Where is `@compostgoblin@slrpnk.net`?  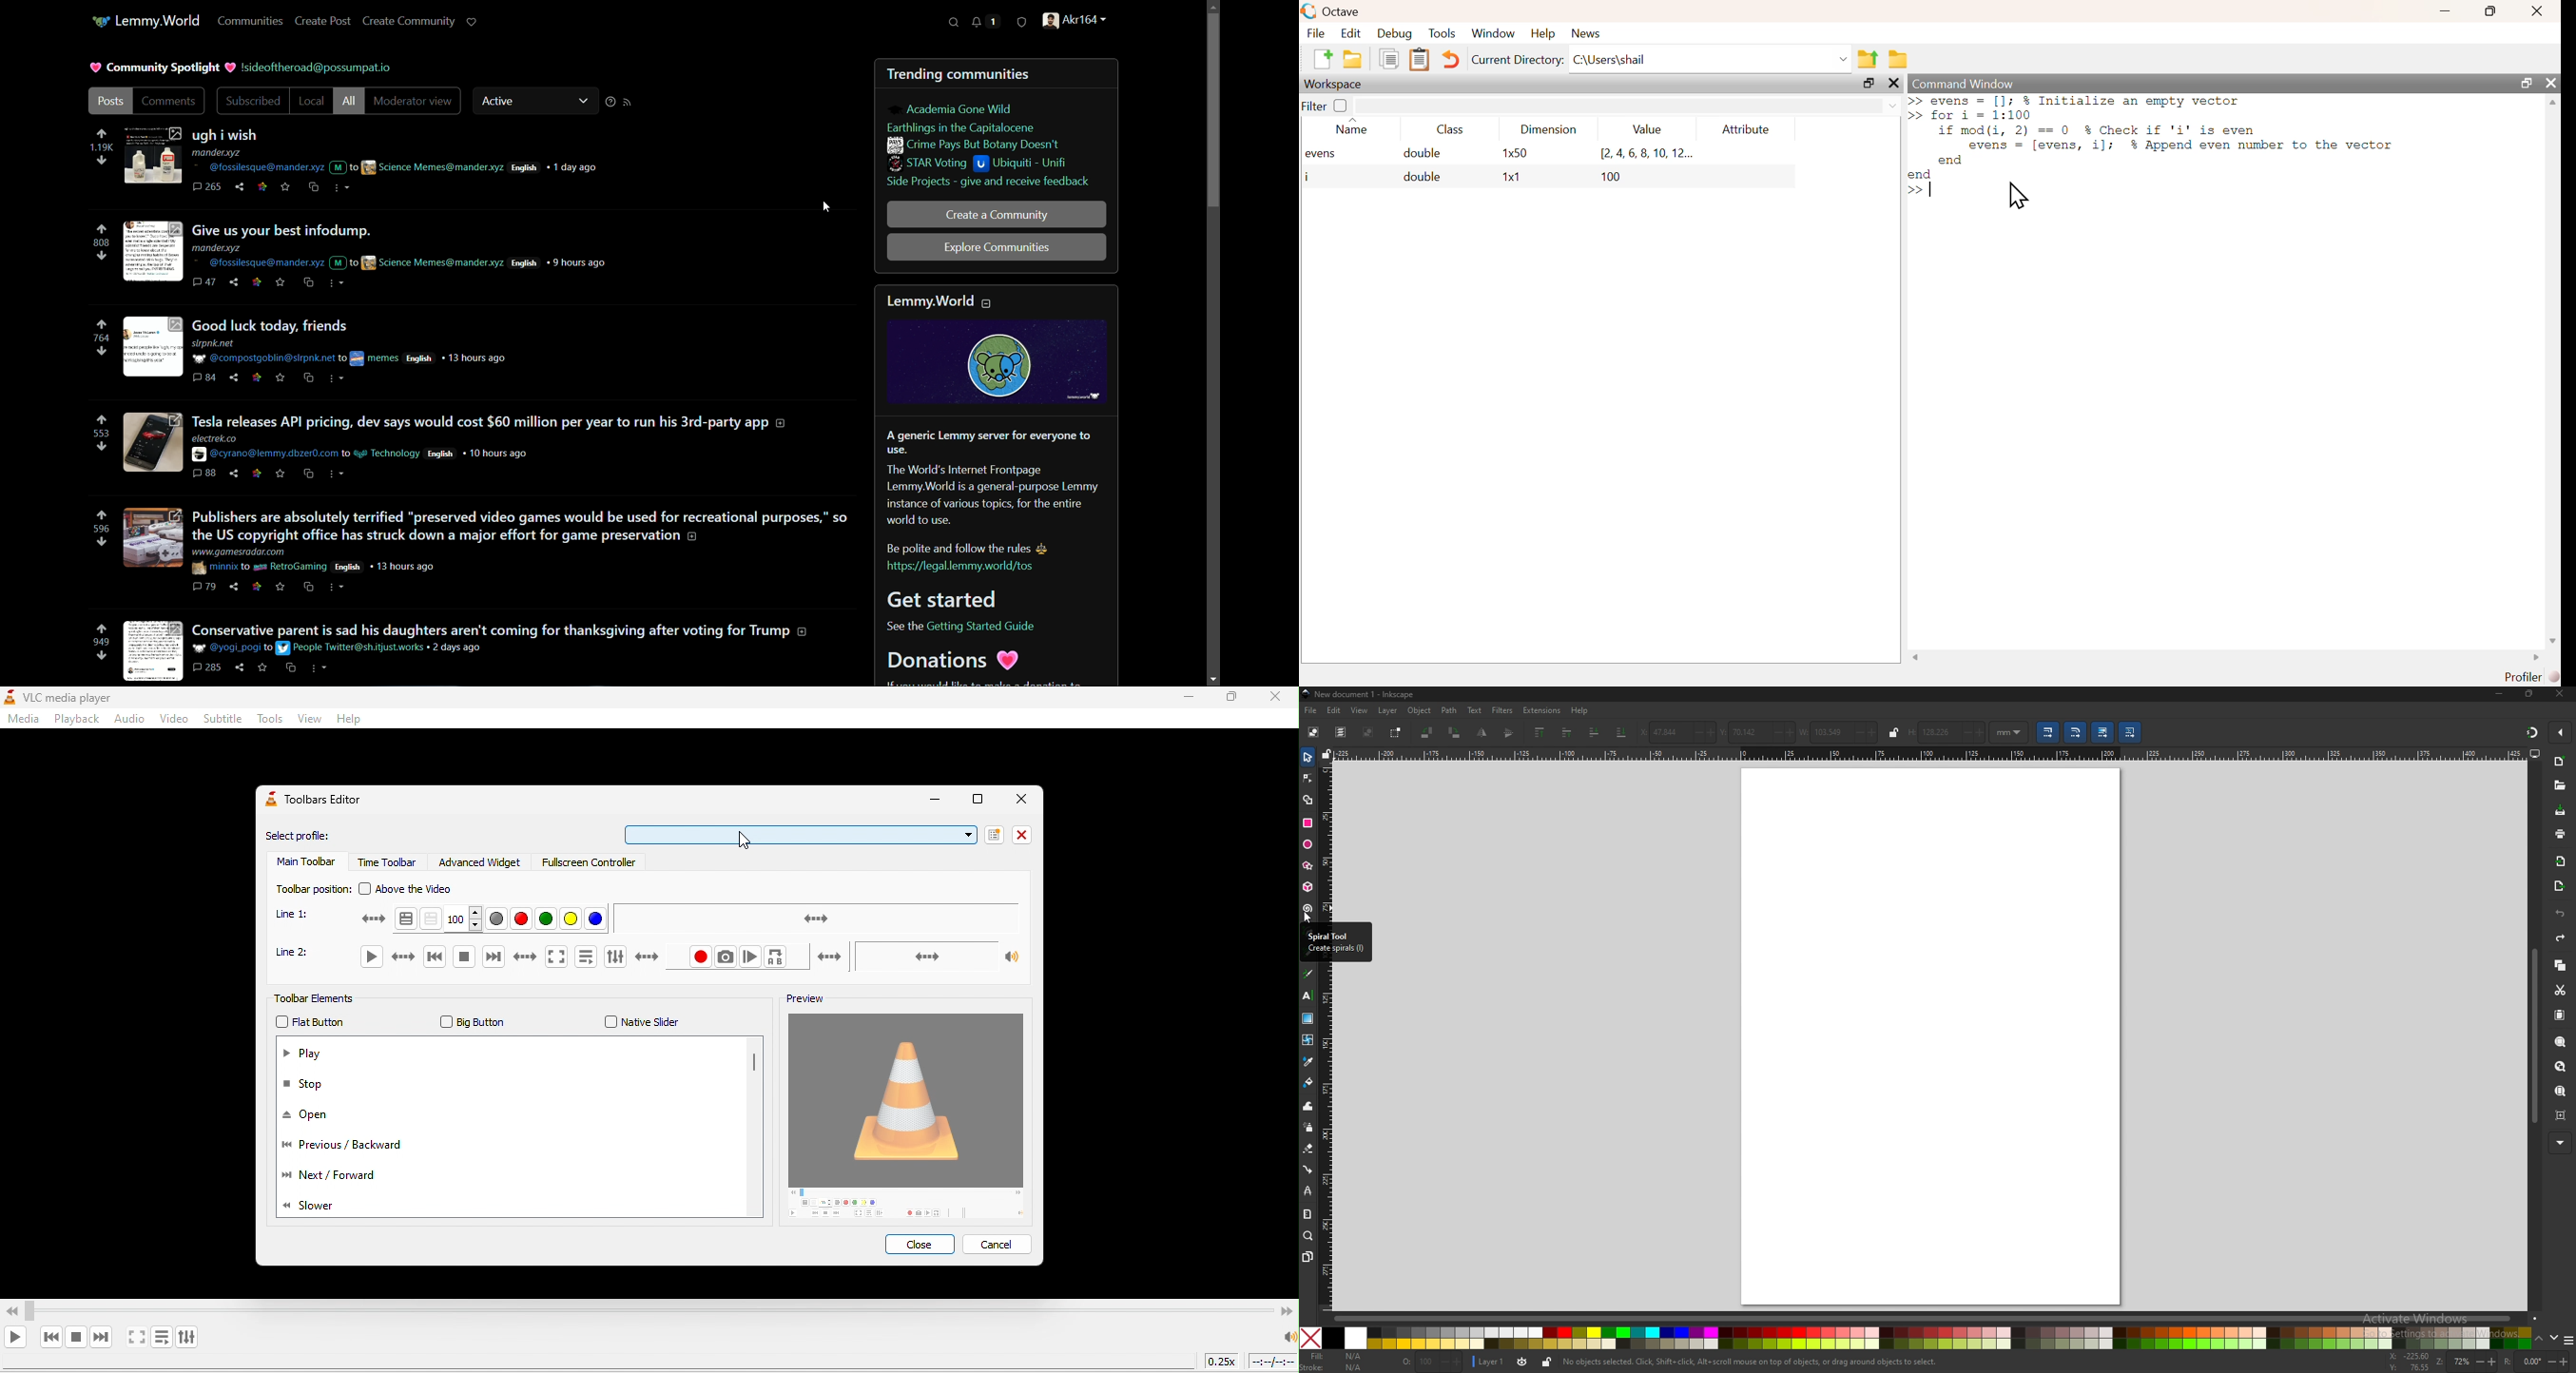
@compostgoblin@slrpnk.net is located at coordinates (262, 359).